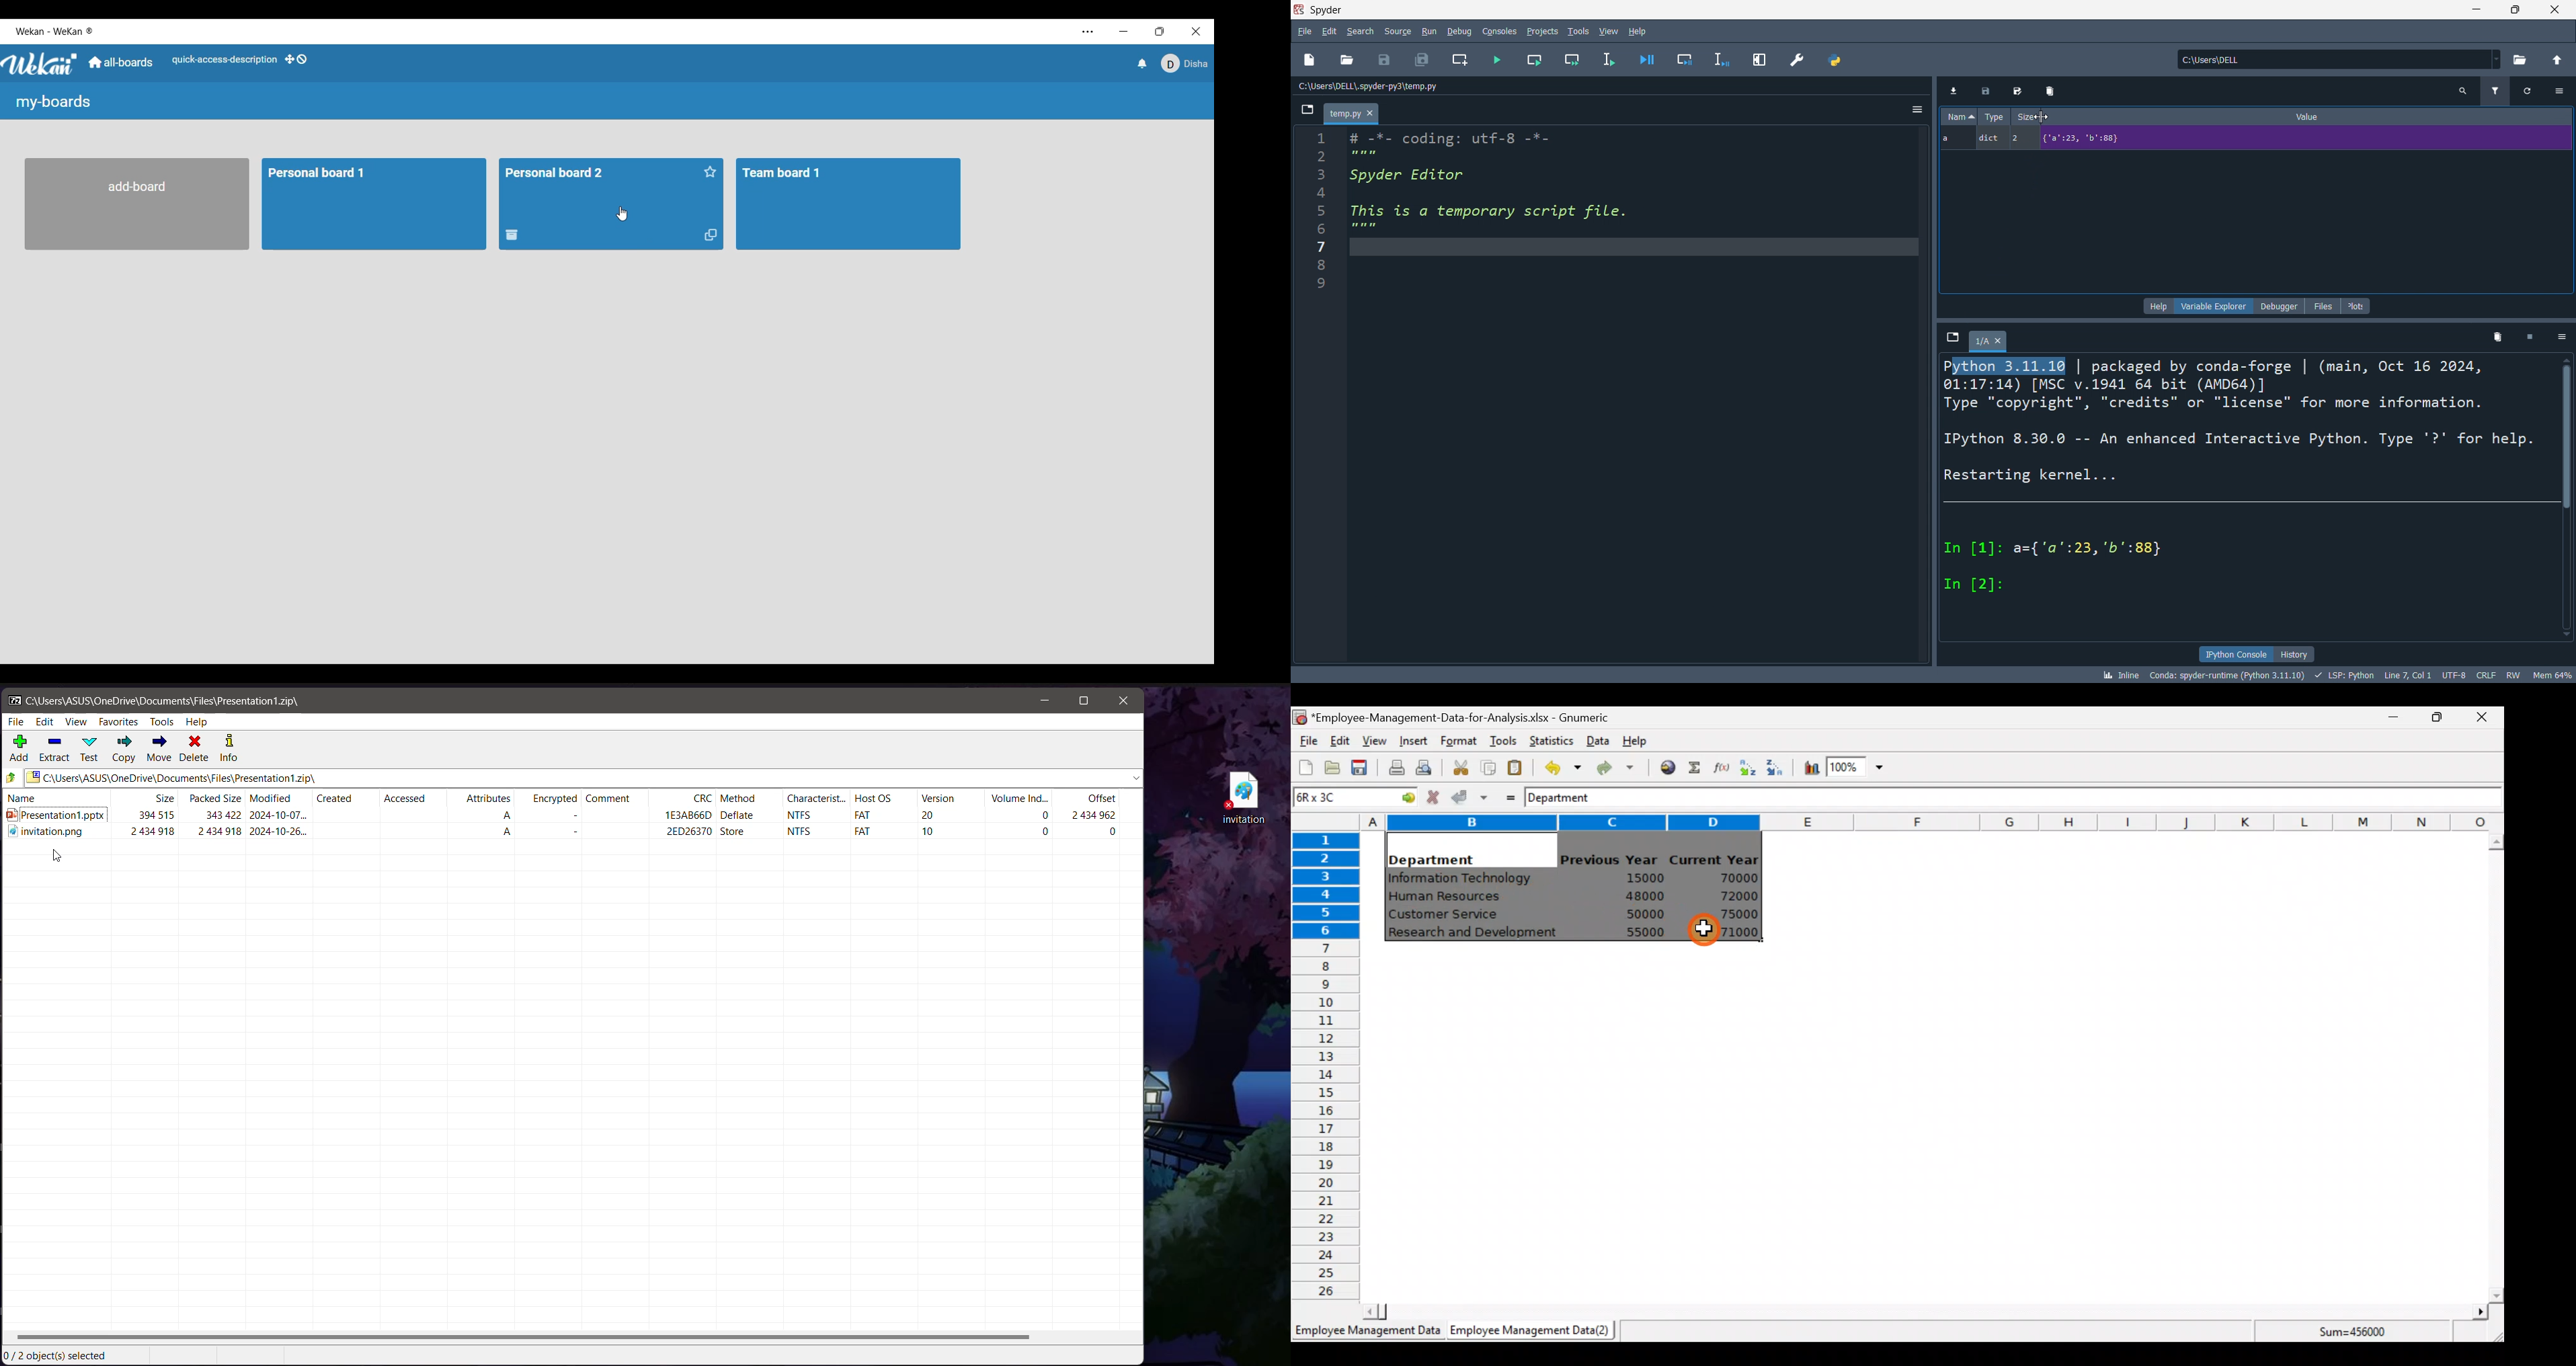 This screenshot has height=1372, width=2576. I want to click on Help, so click(198, 722).